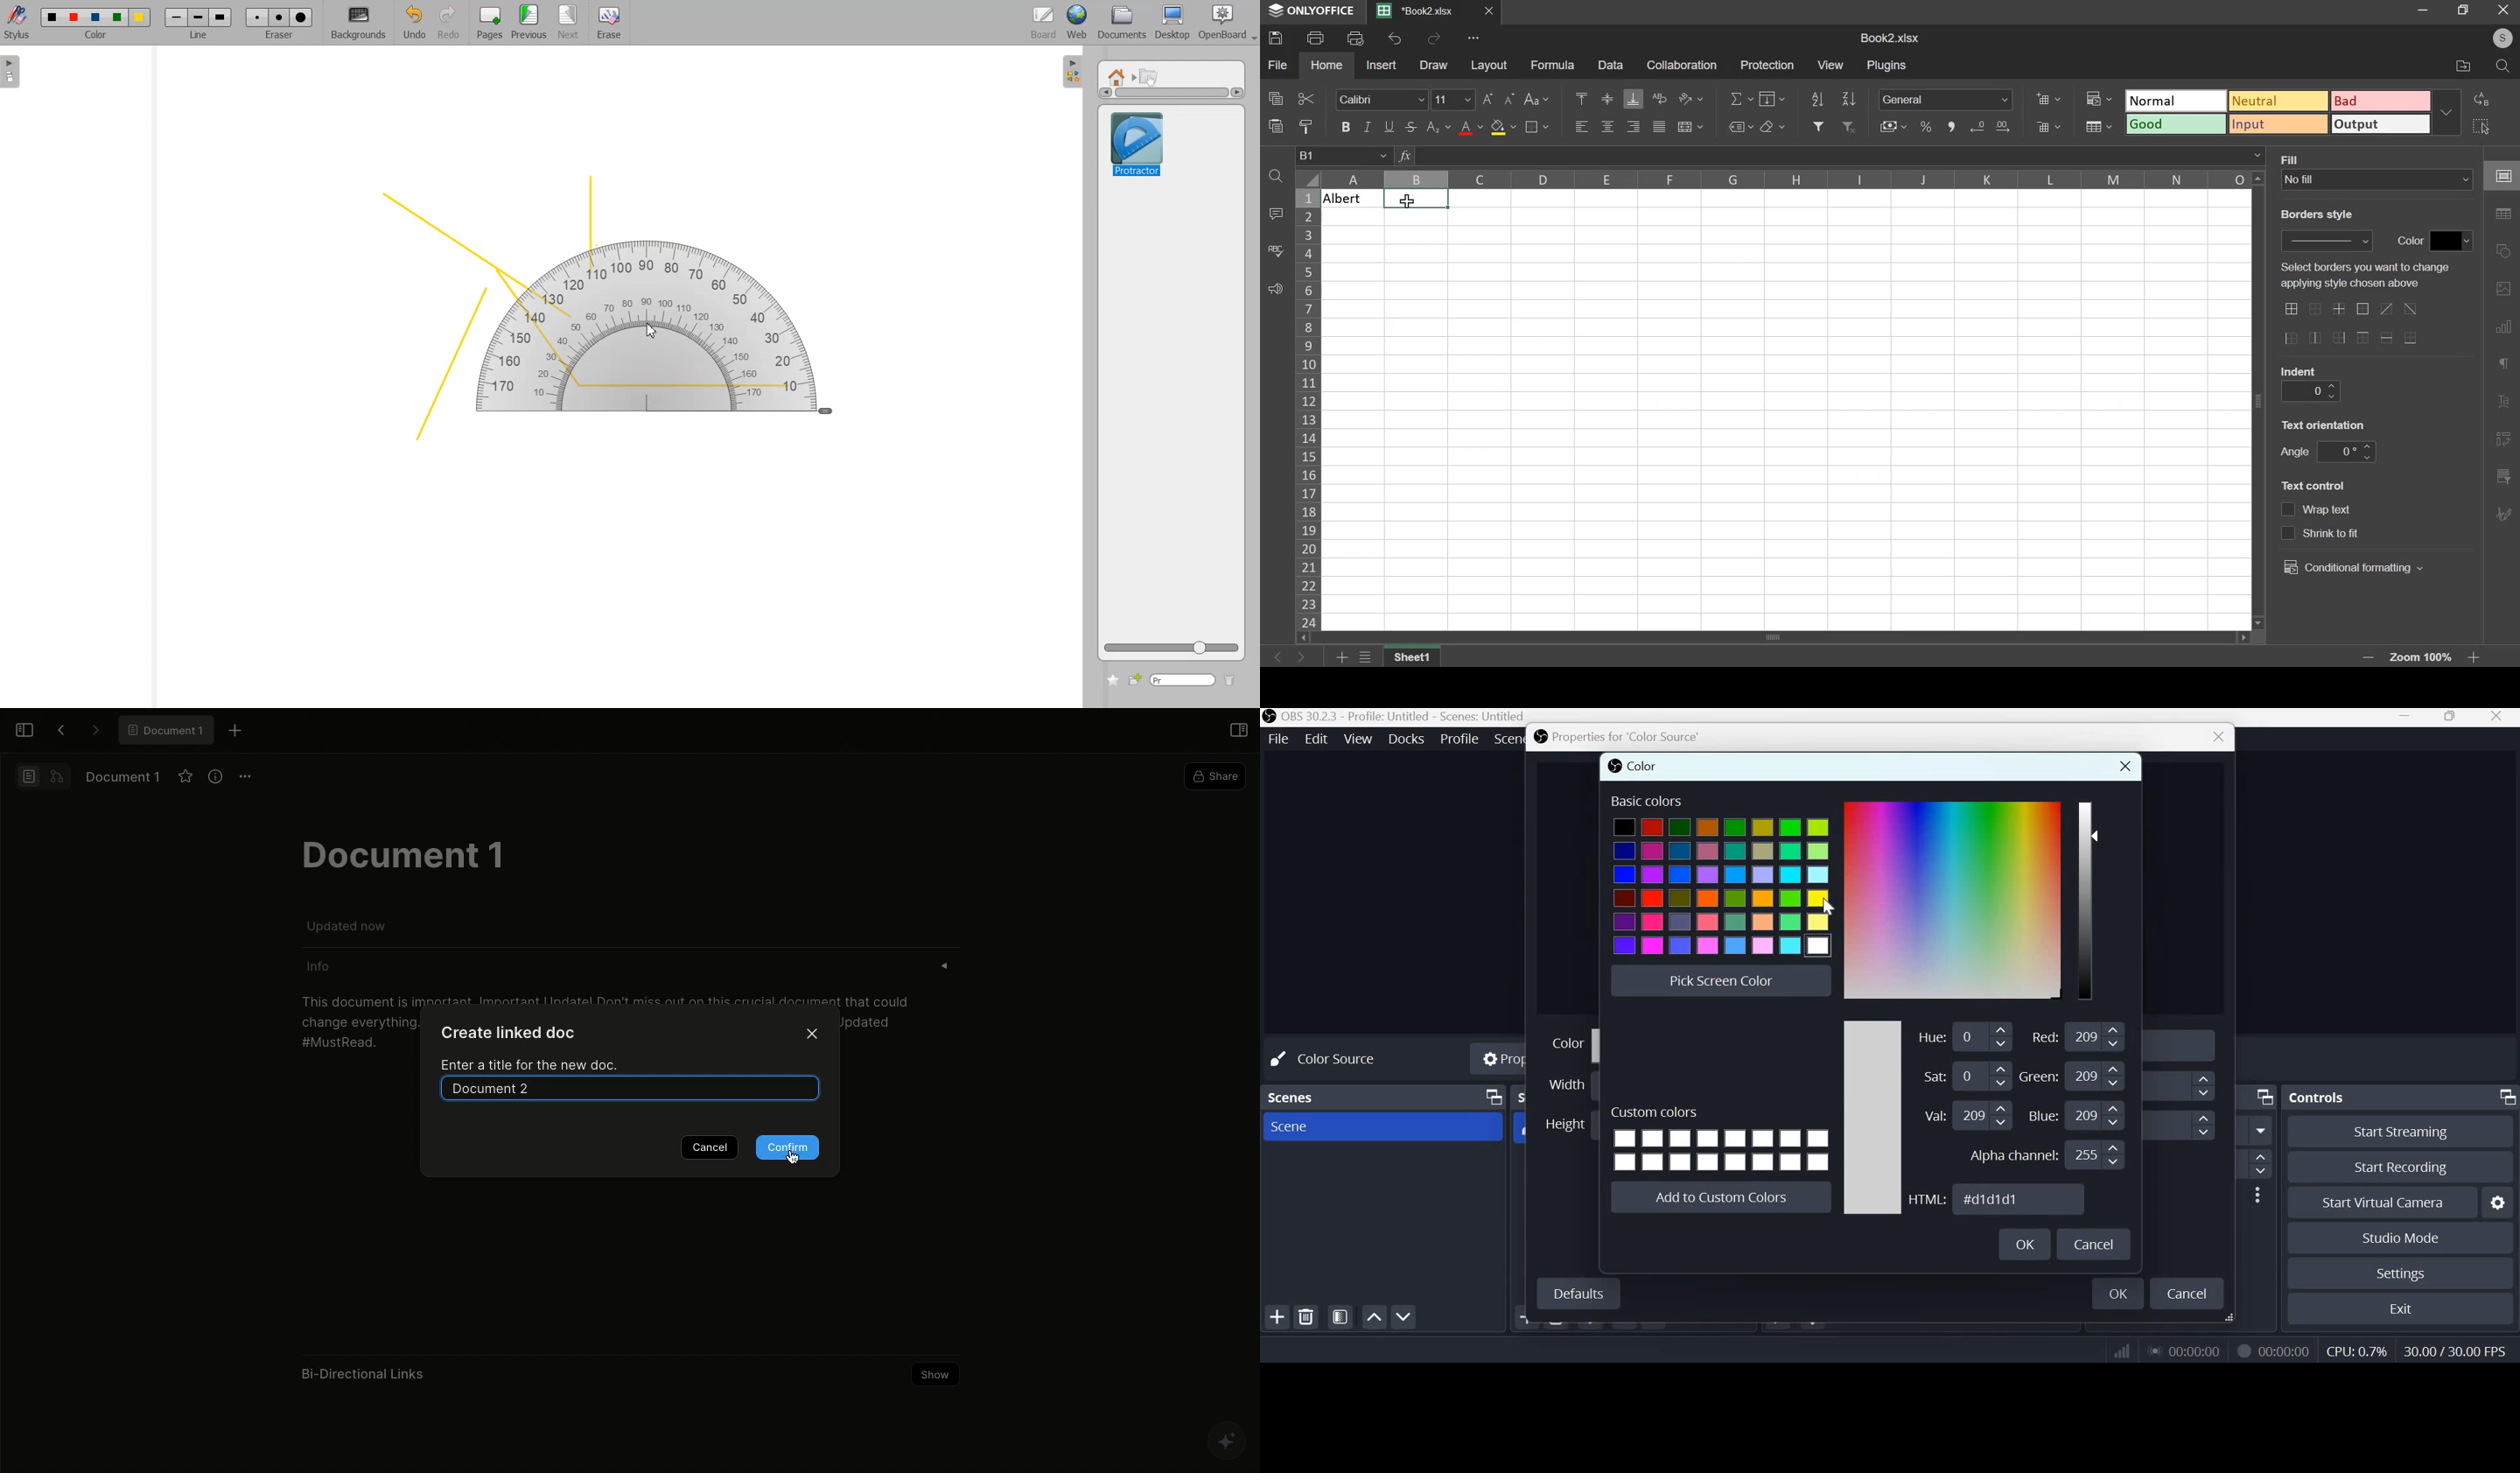  I want to click on Minimize, so click(2404, 719).